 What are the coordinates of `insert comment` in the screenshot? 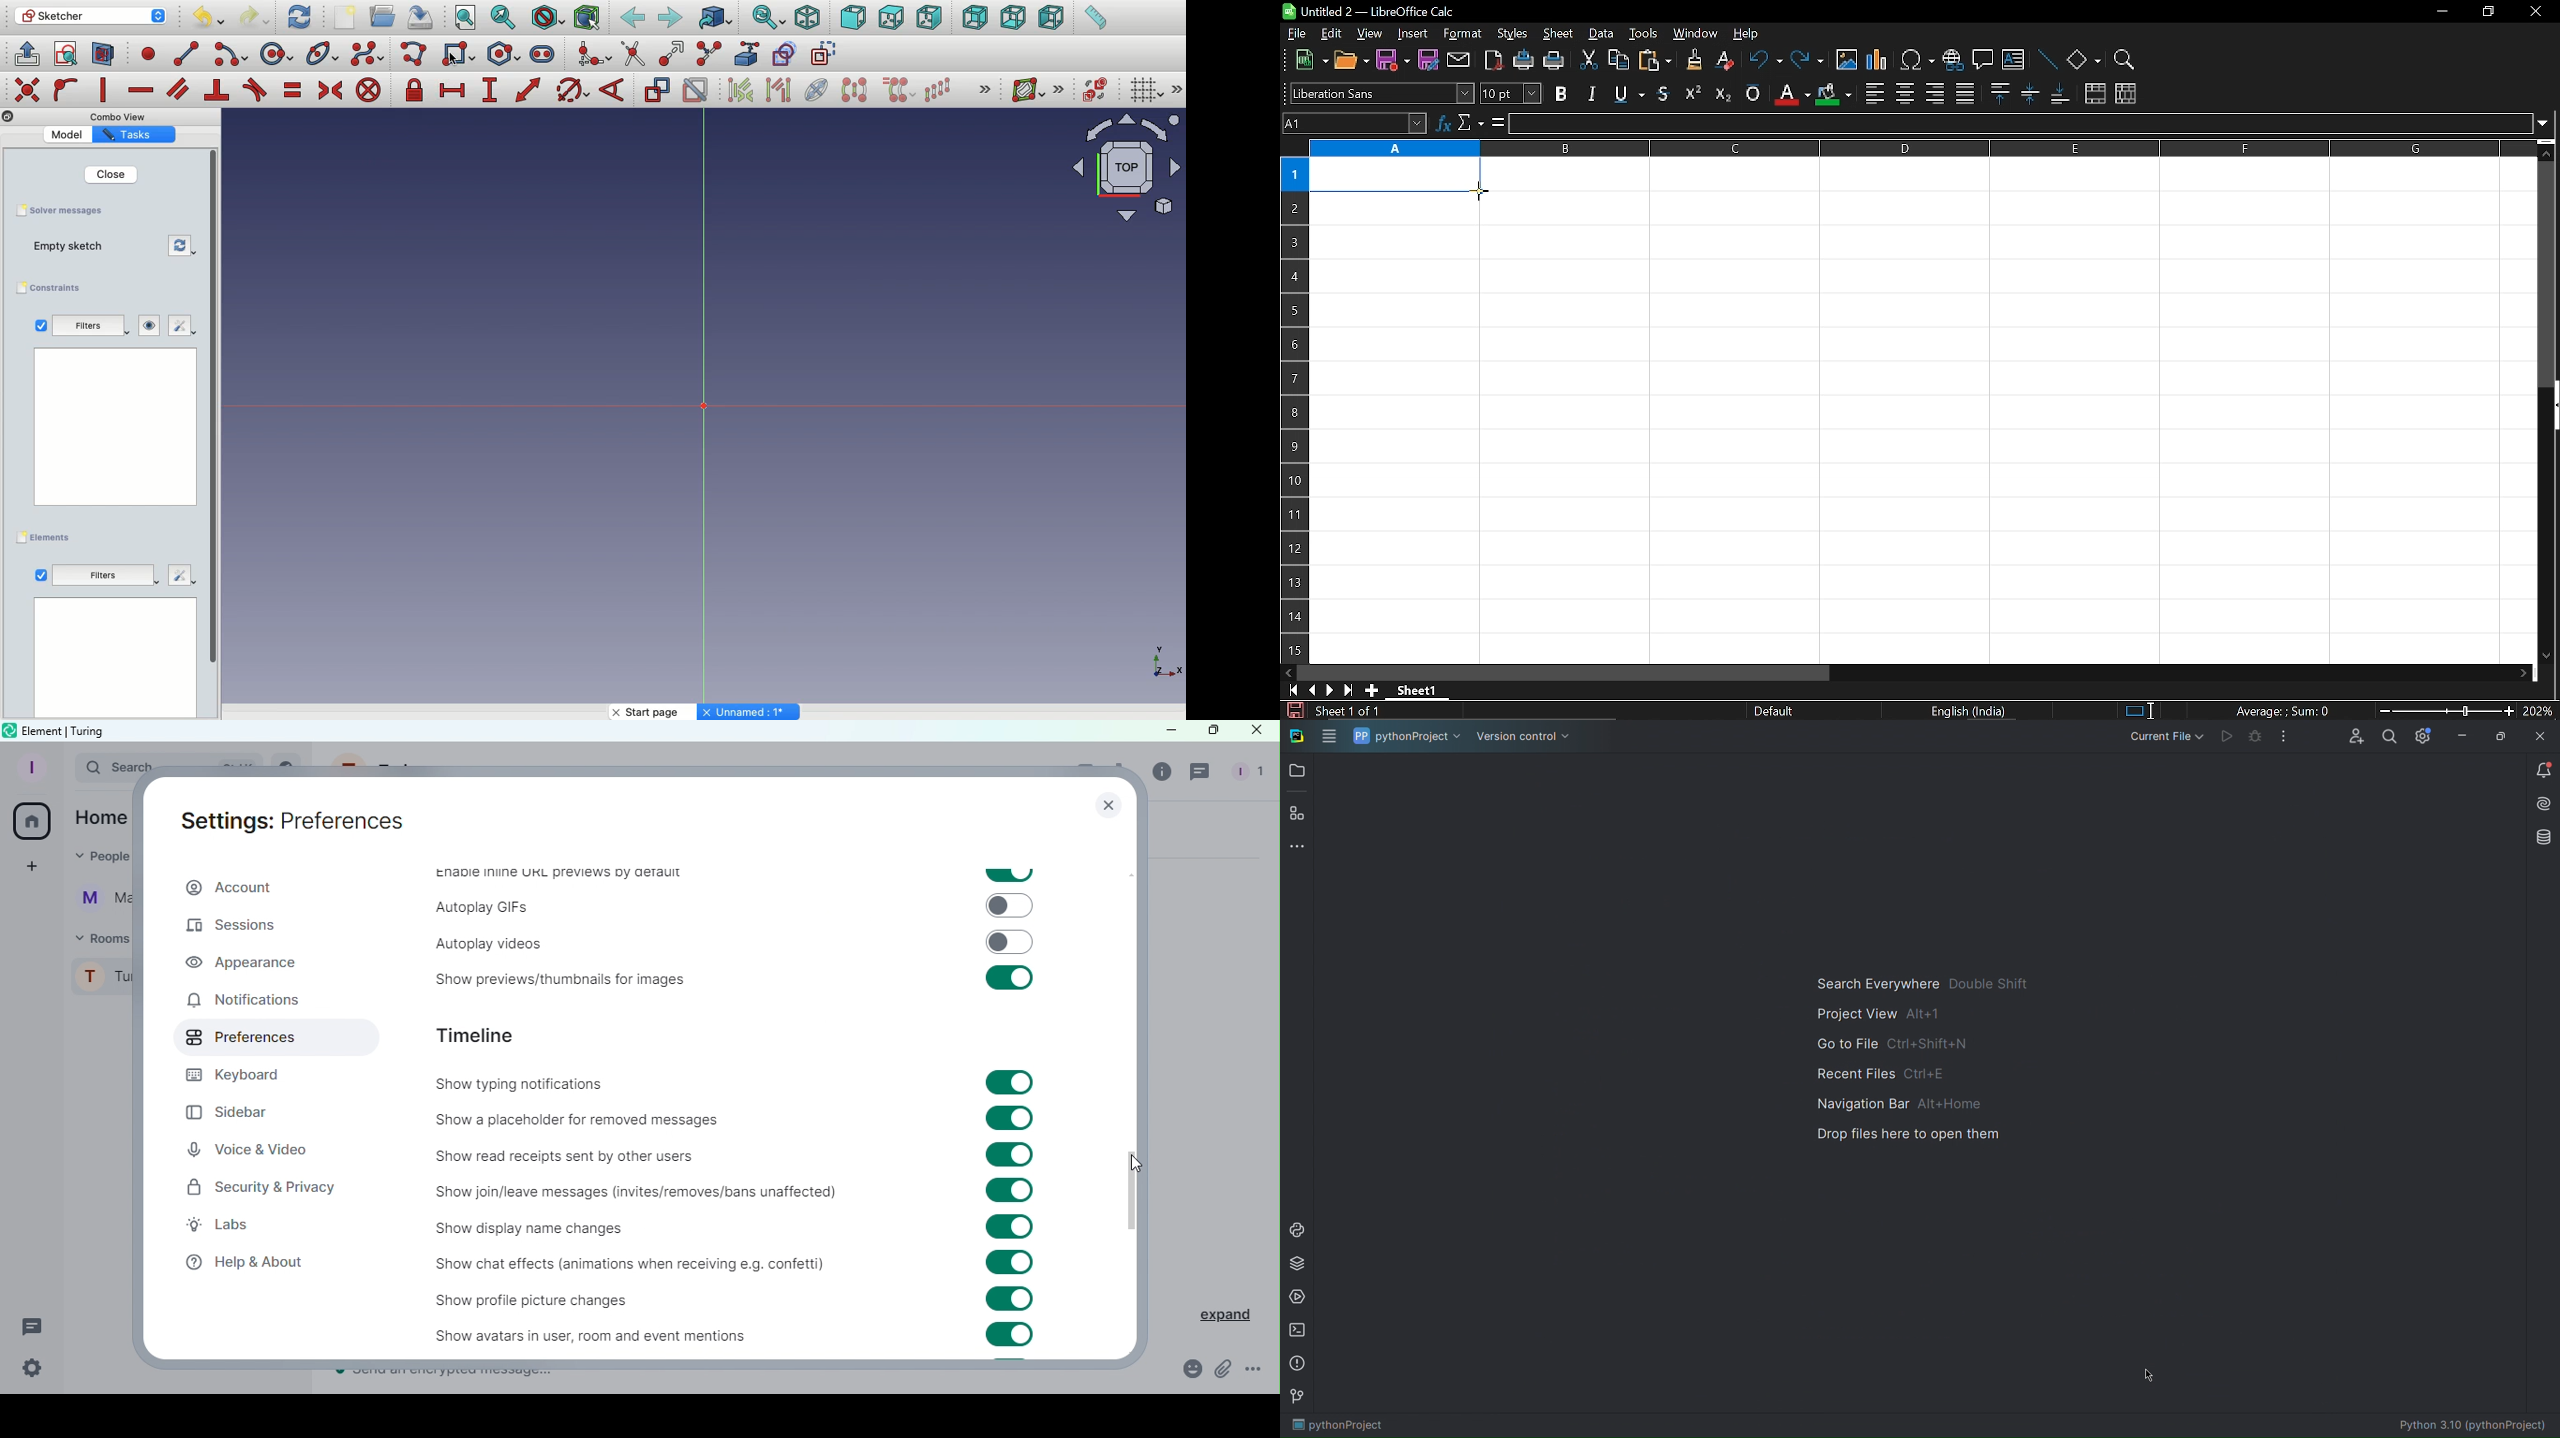 It's located at (1982, 60).